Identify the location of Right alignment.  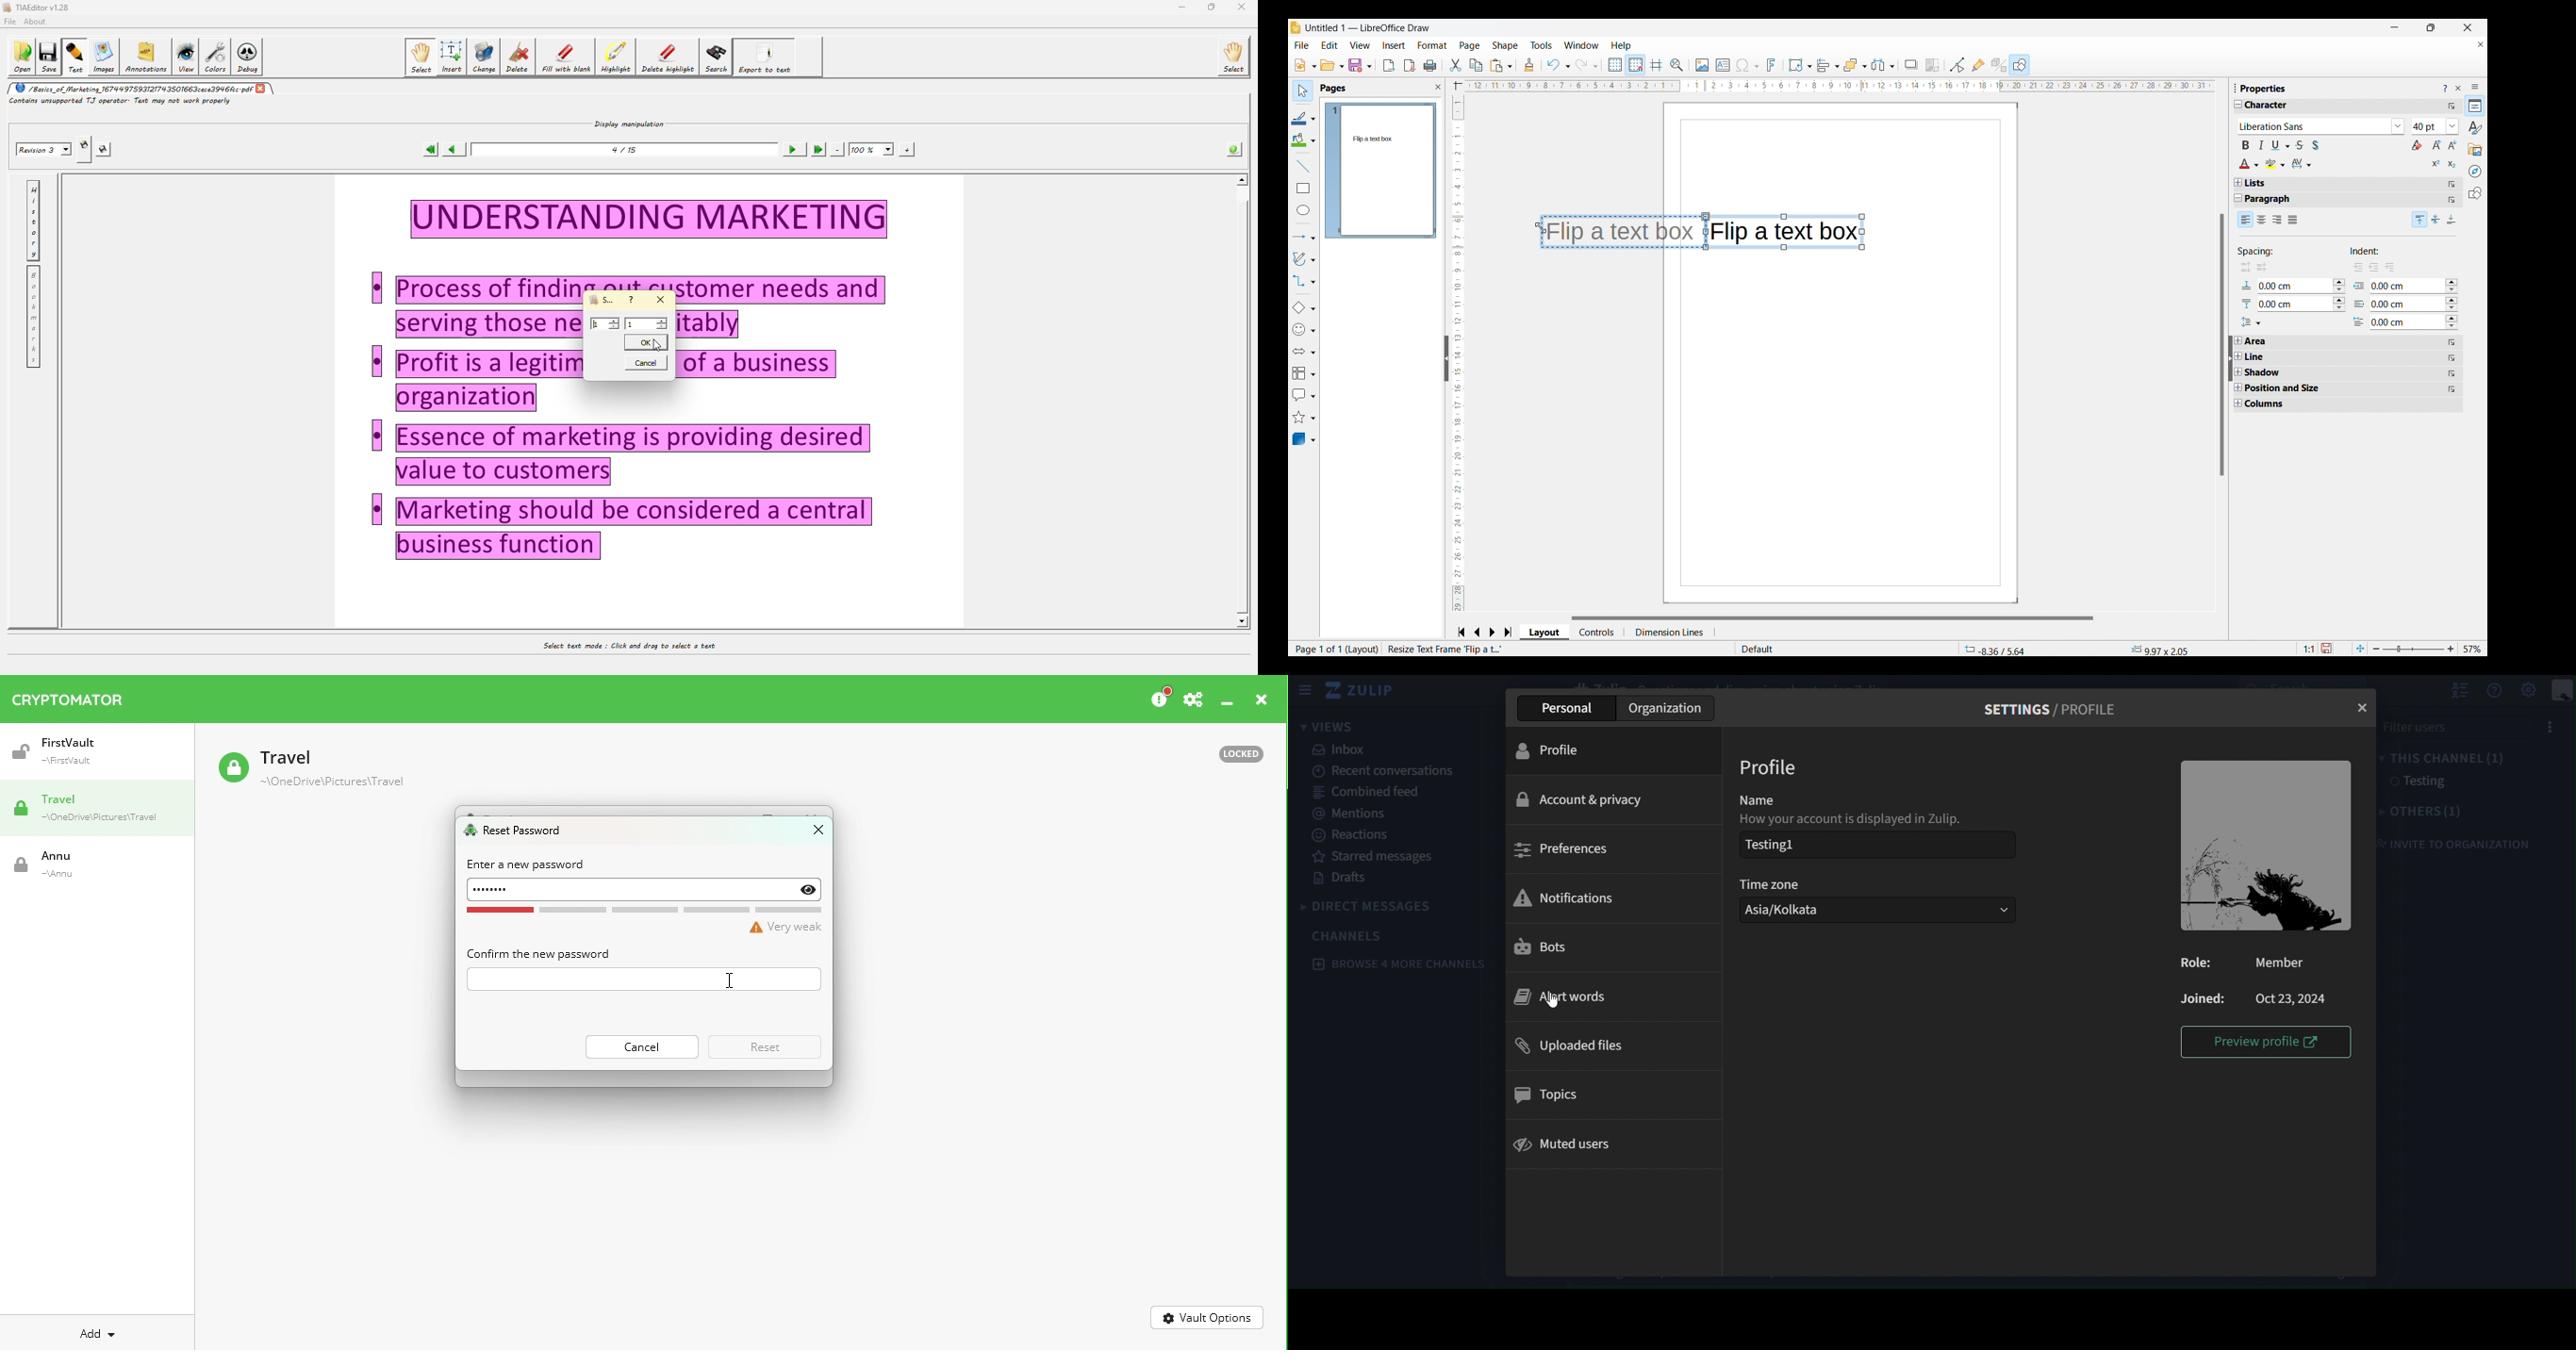
(2278, 221).